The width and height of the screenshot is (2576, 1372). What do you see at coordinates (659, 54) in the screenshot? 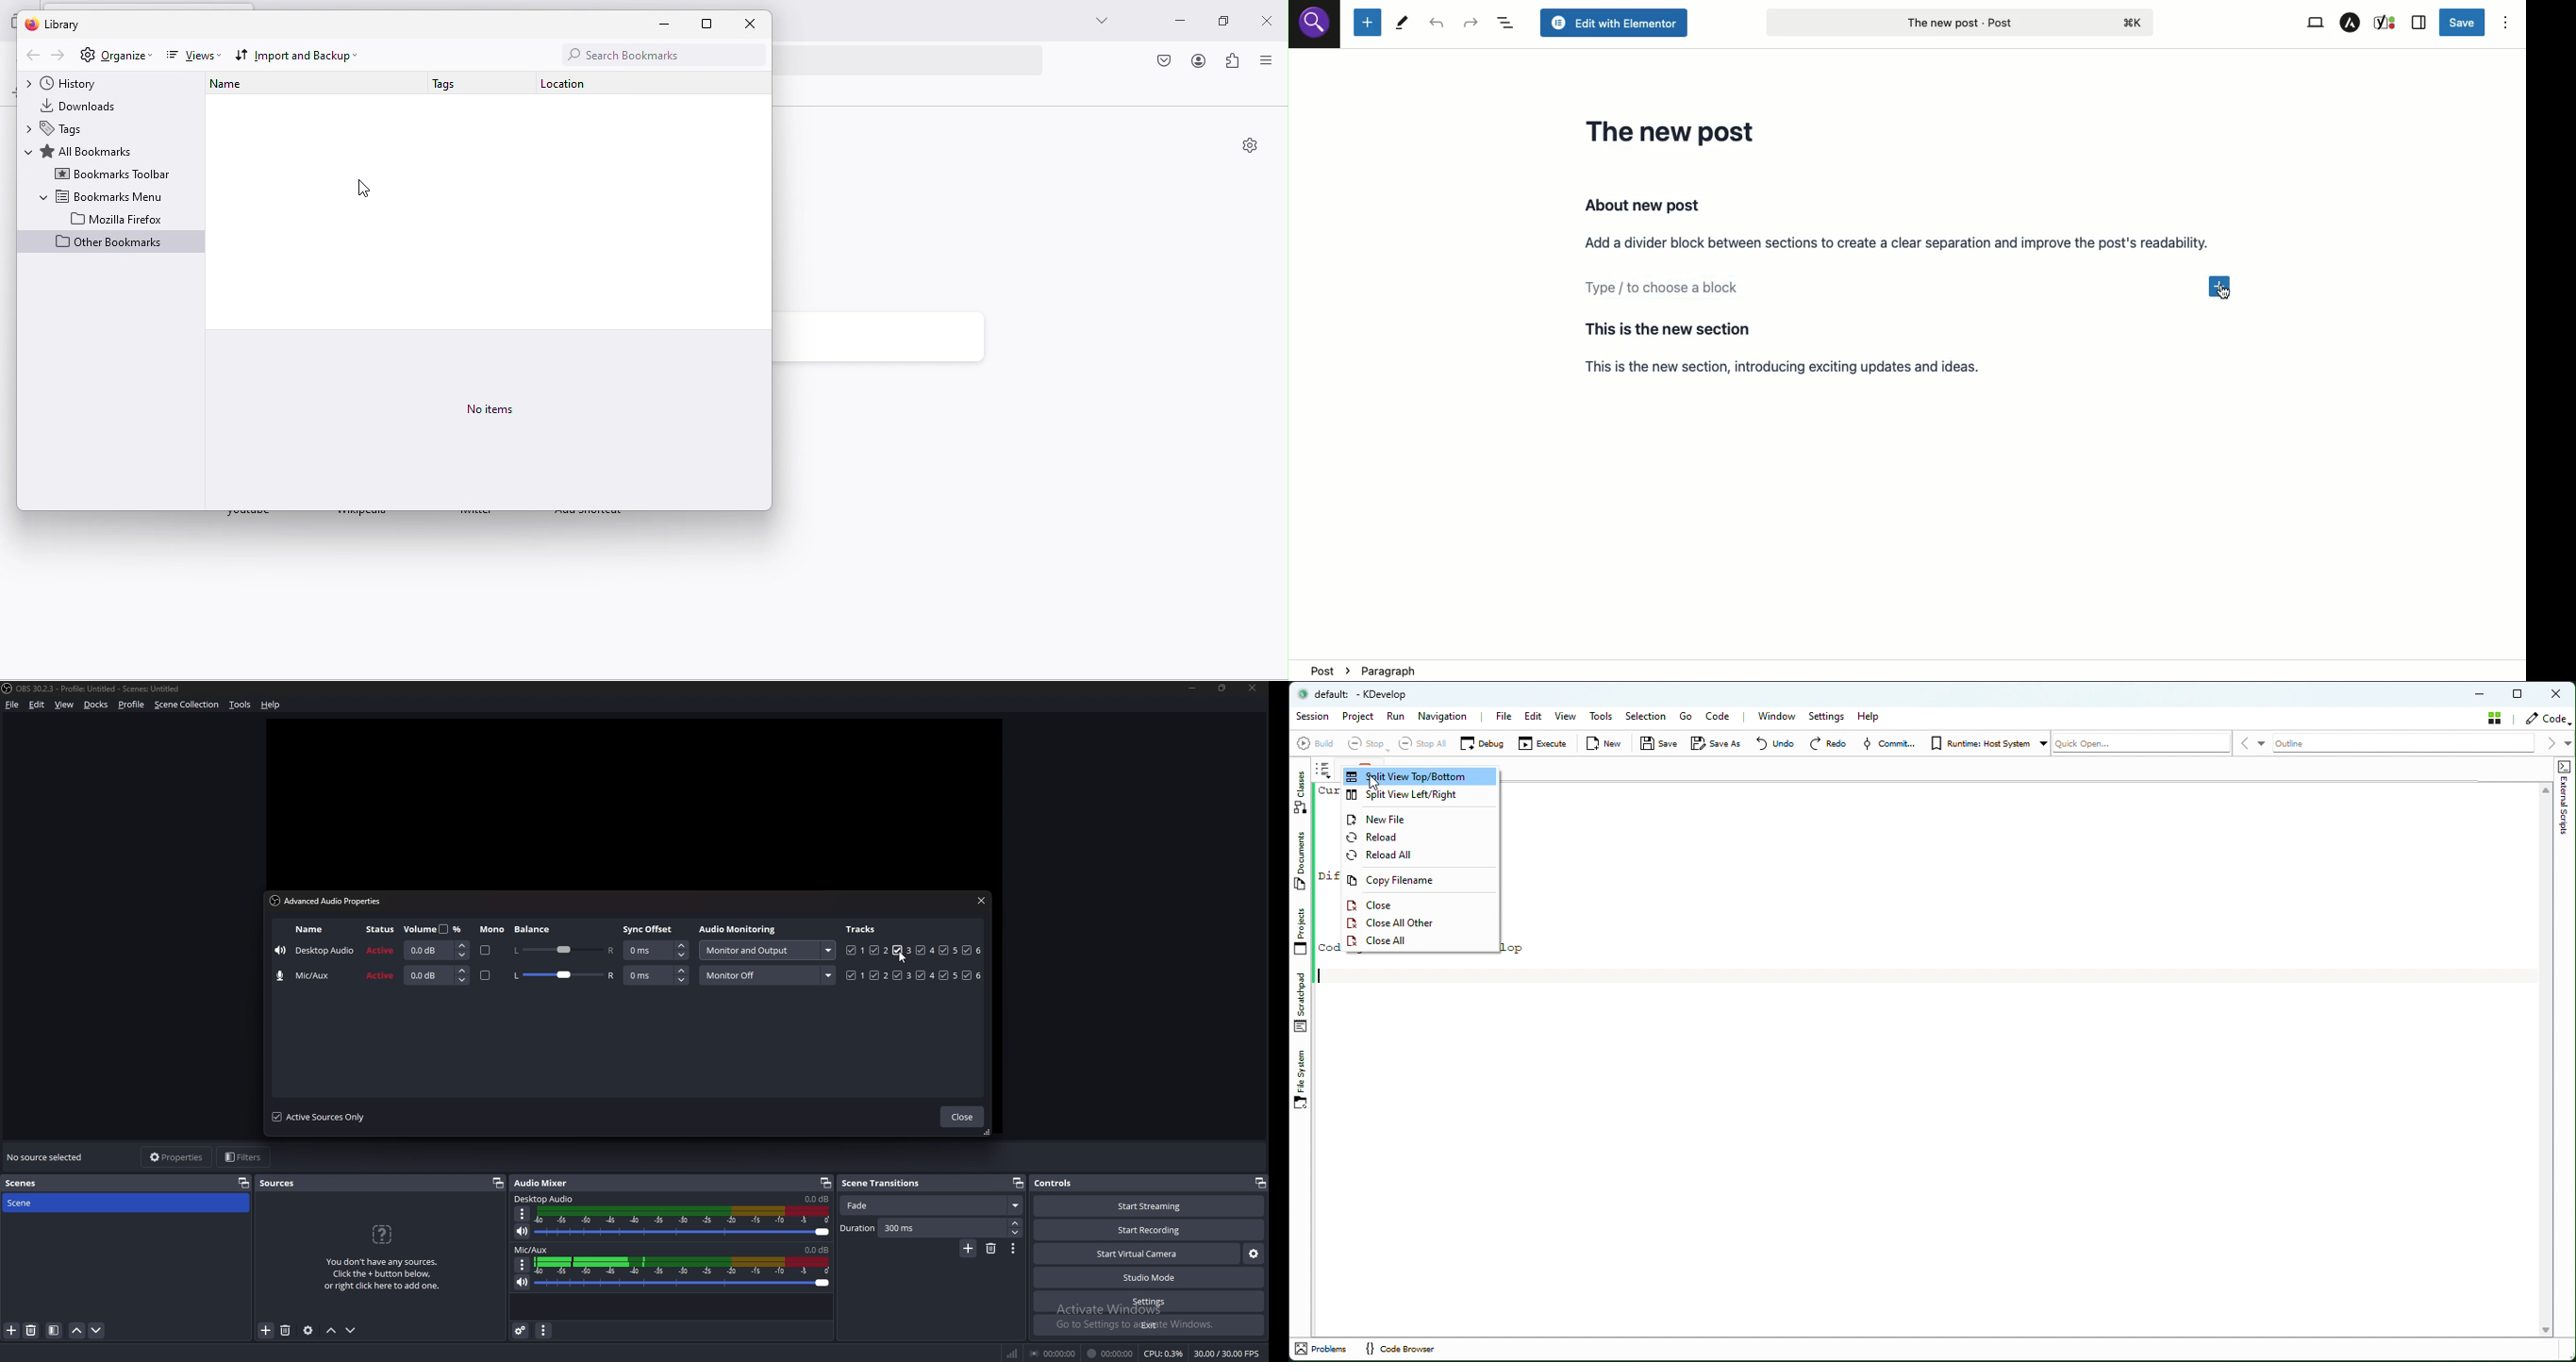
I see `search bookmarks` at bounding box center [659, 54].